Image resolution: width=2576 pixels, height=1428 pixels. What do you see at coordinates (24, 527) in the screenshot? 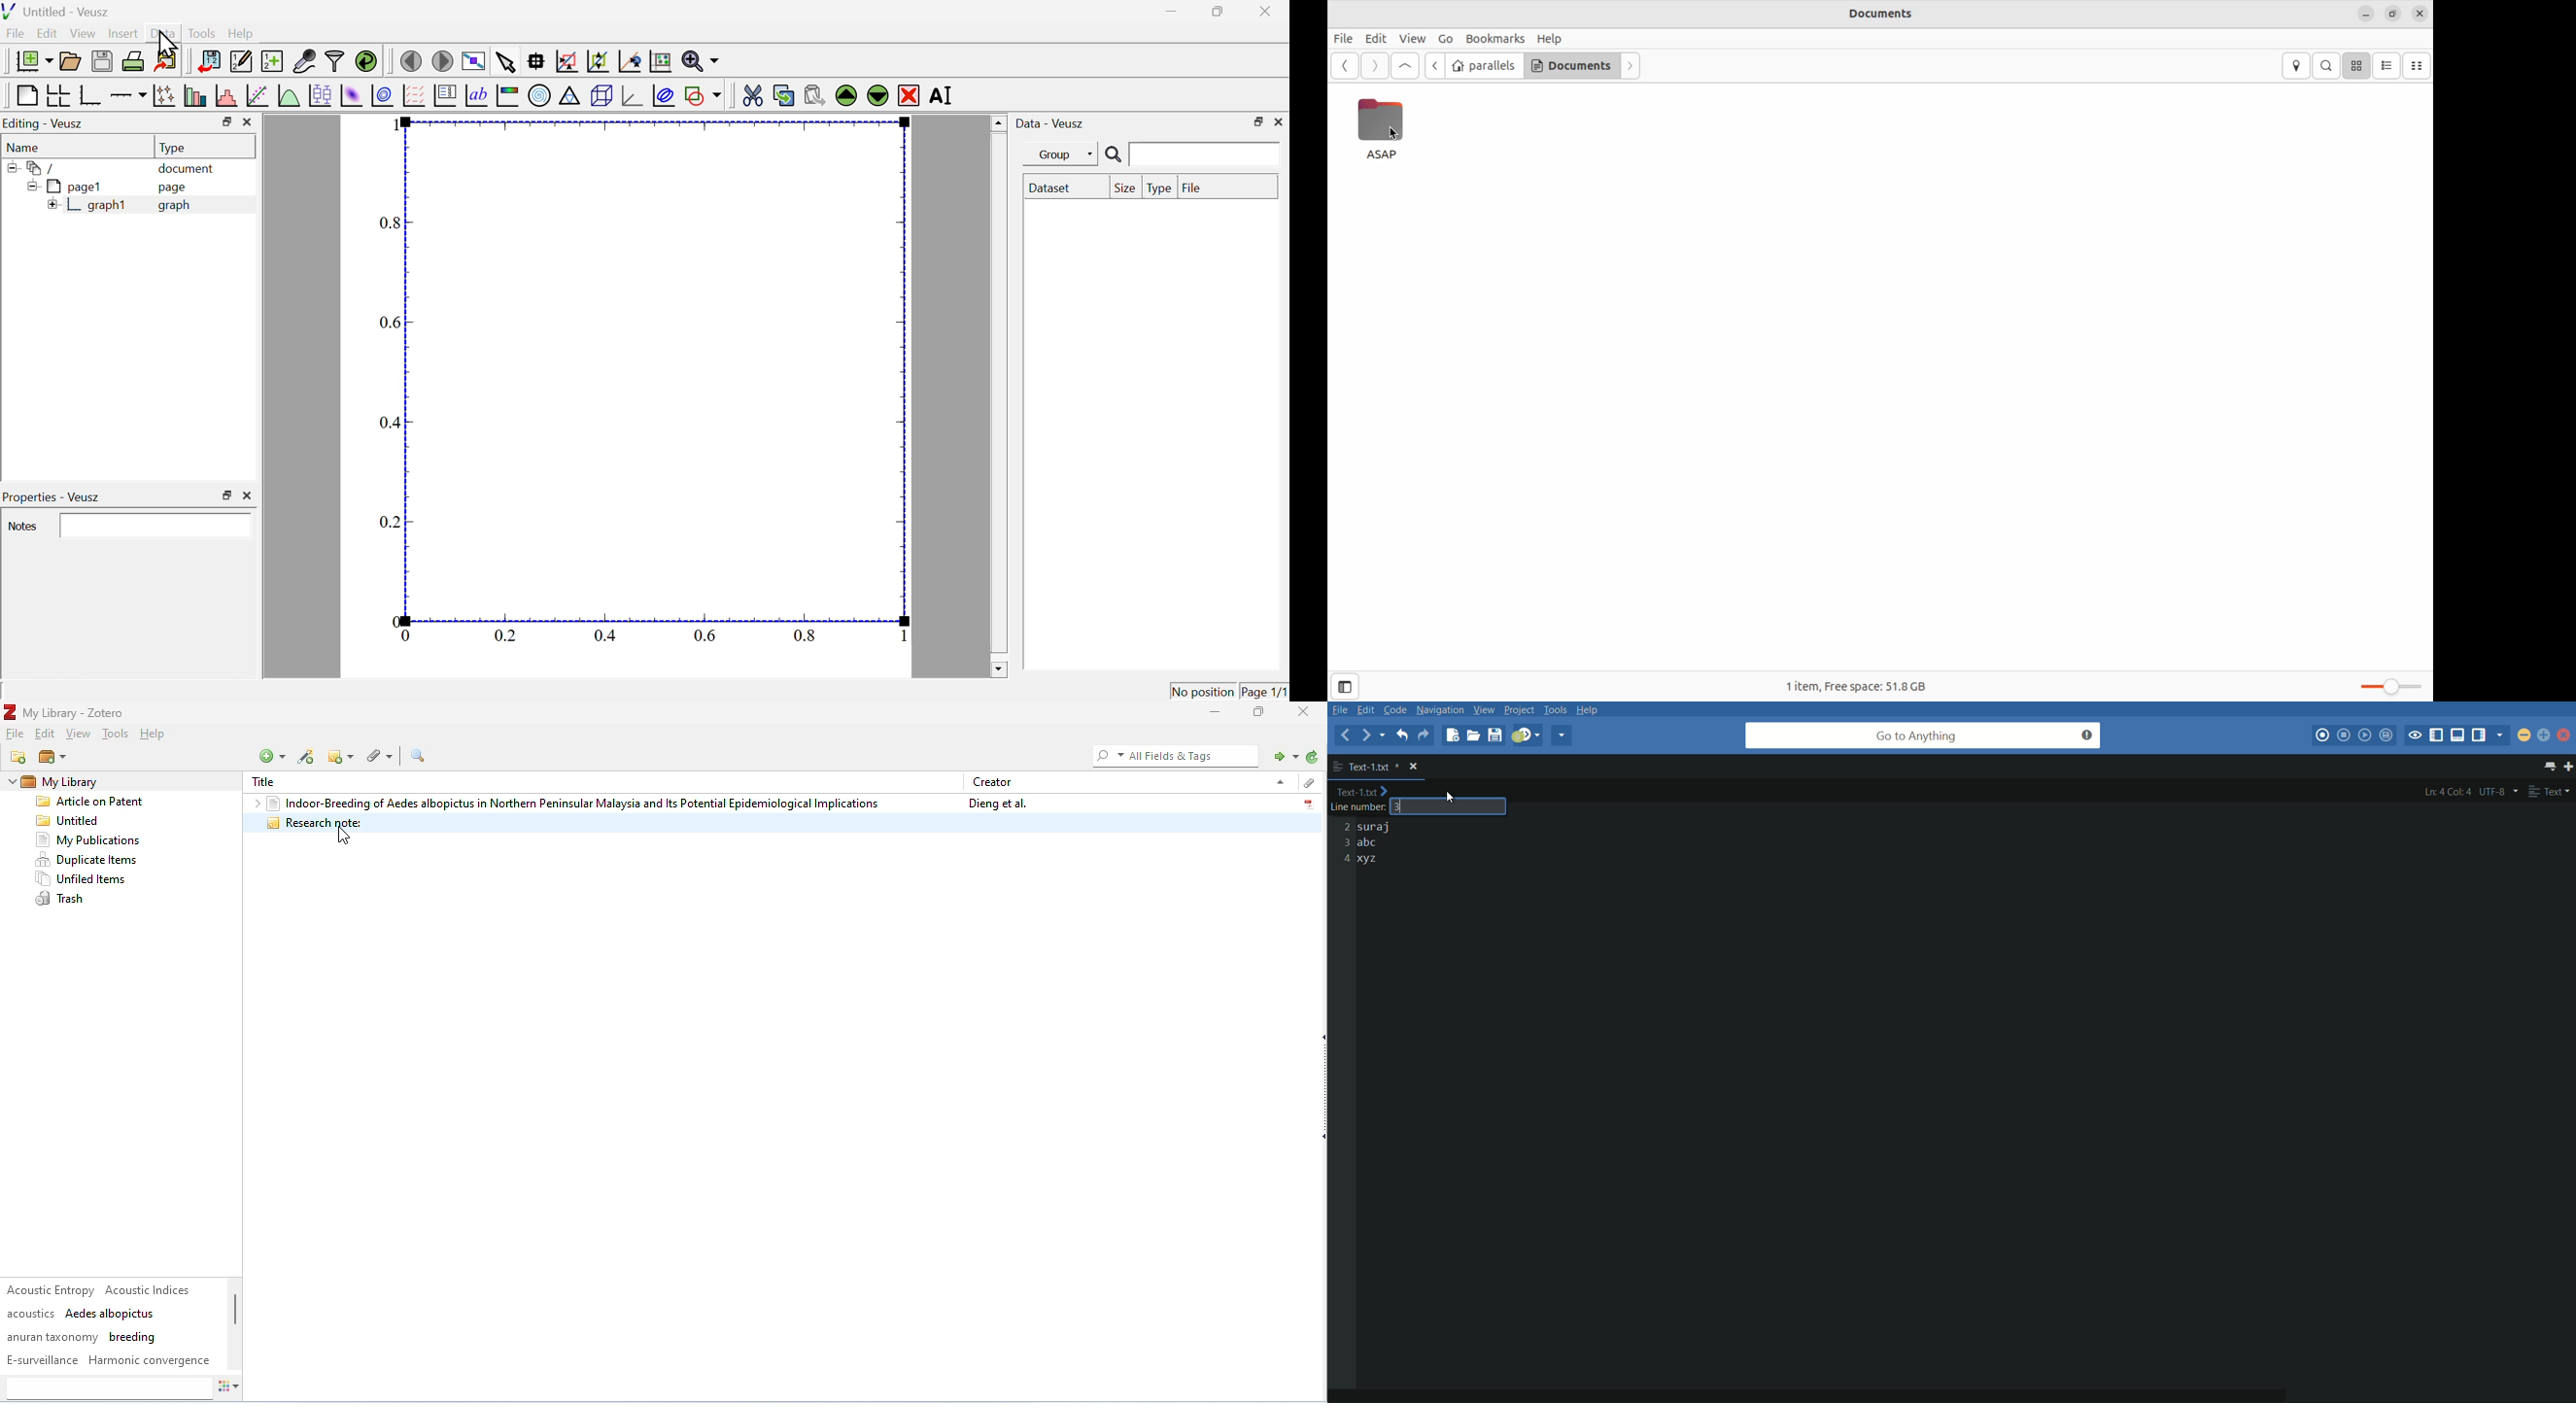
I see `notes` at bounding box center [24, 527].